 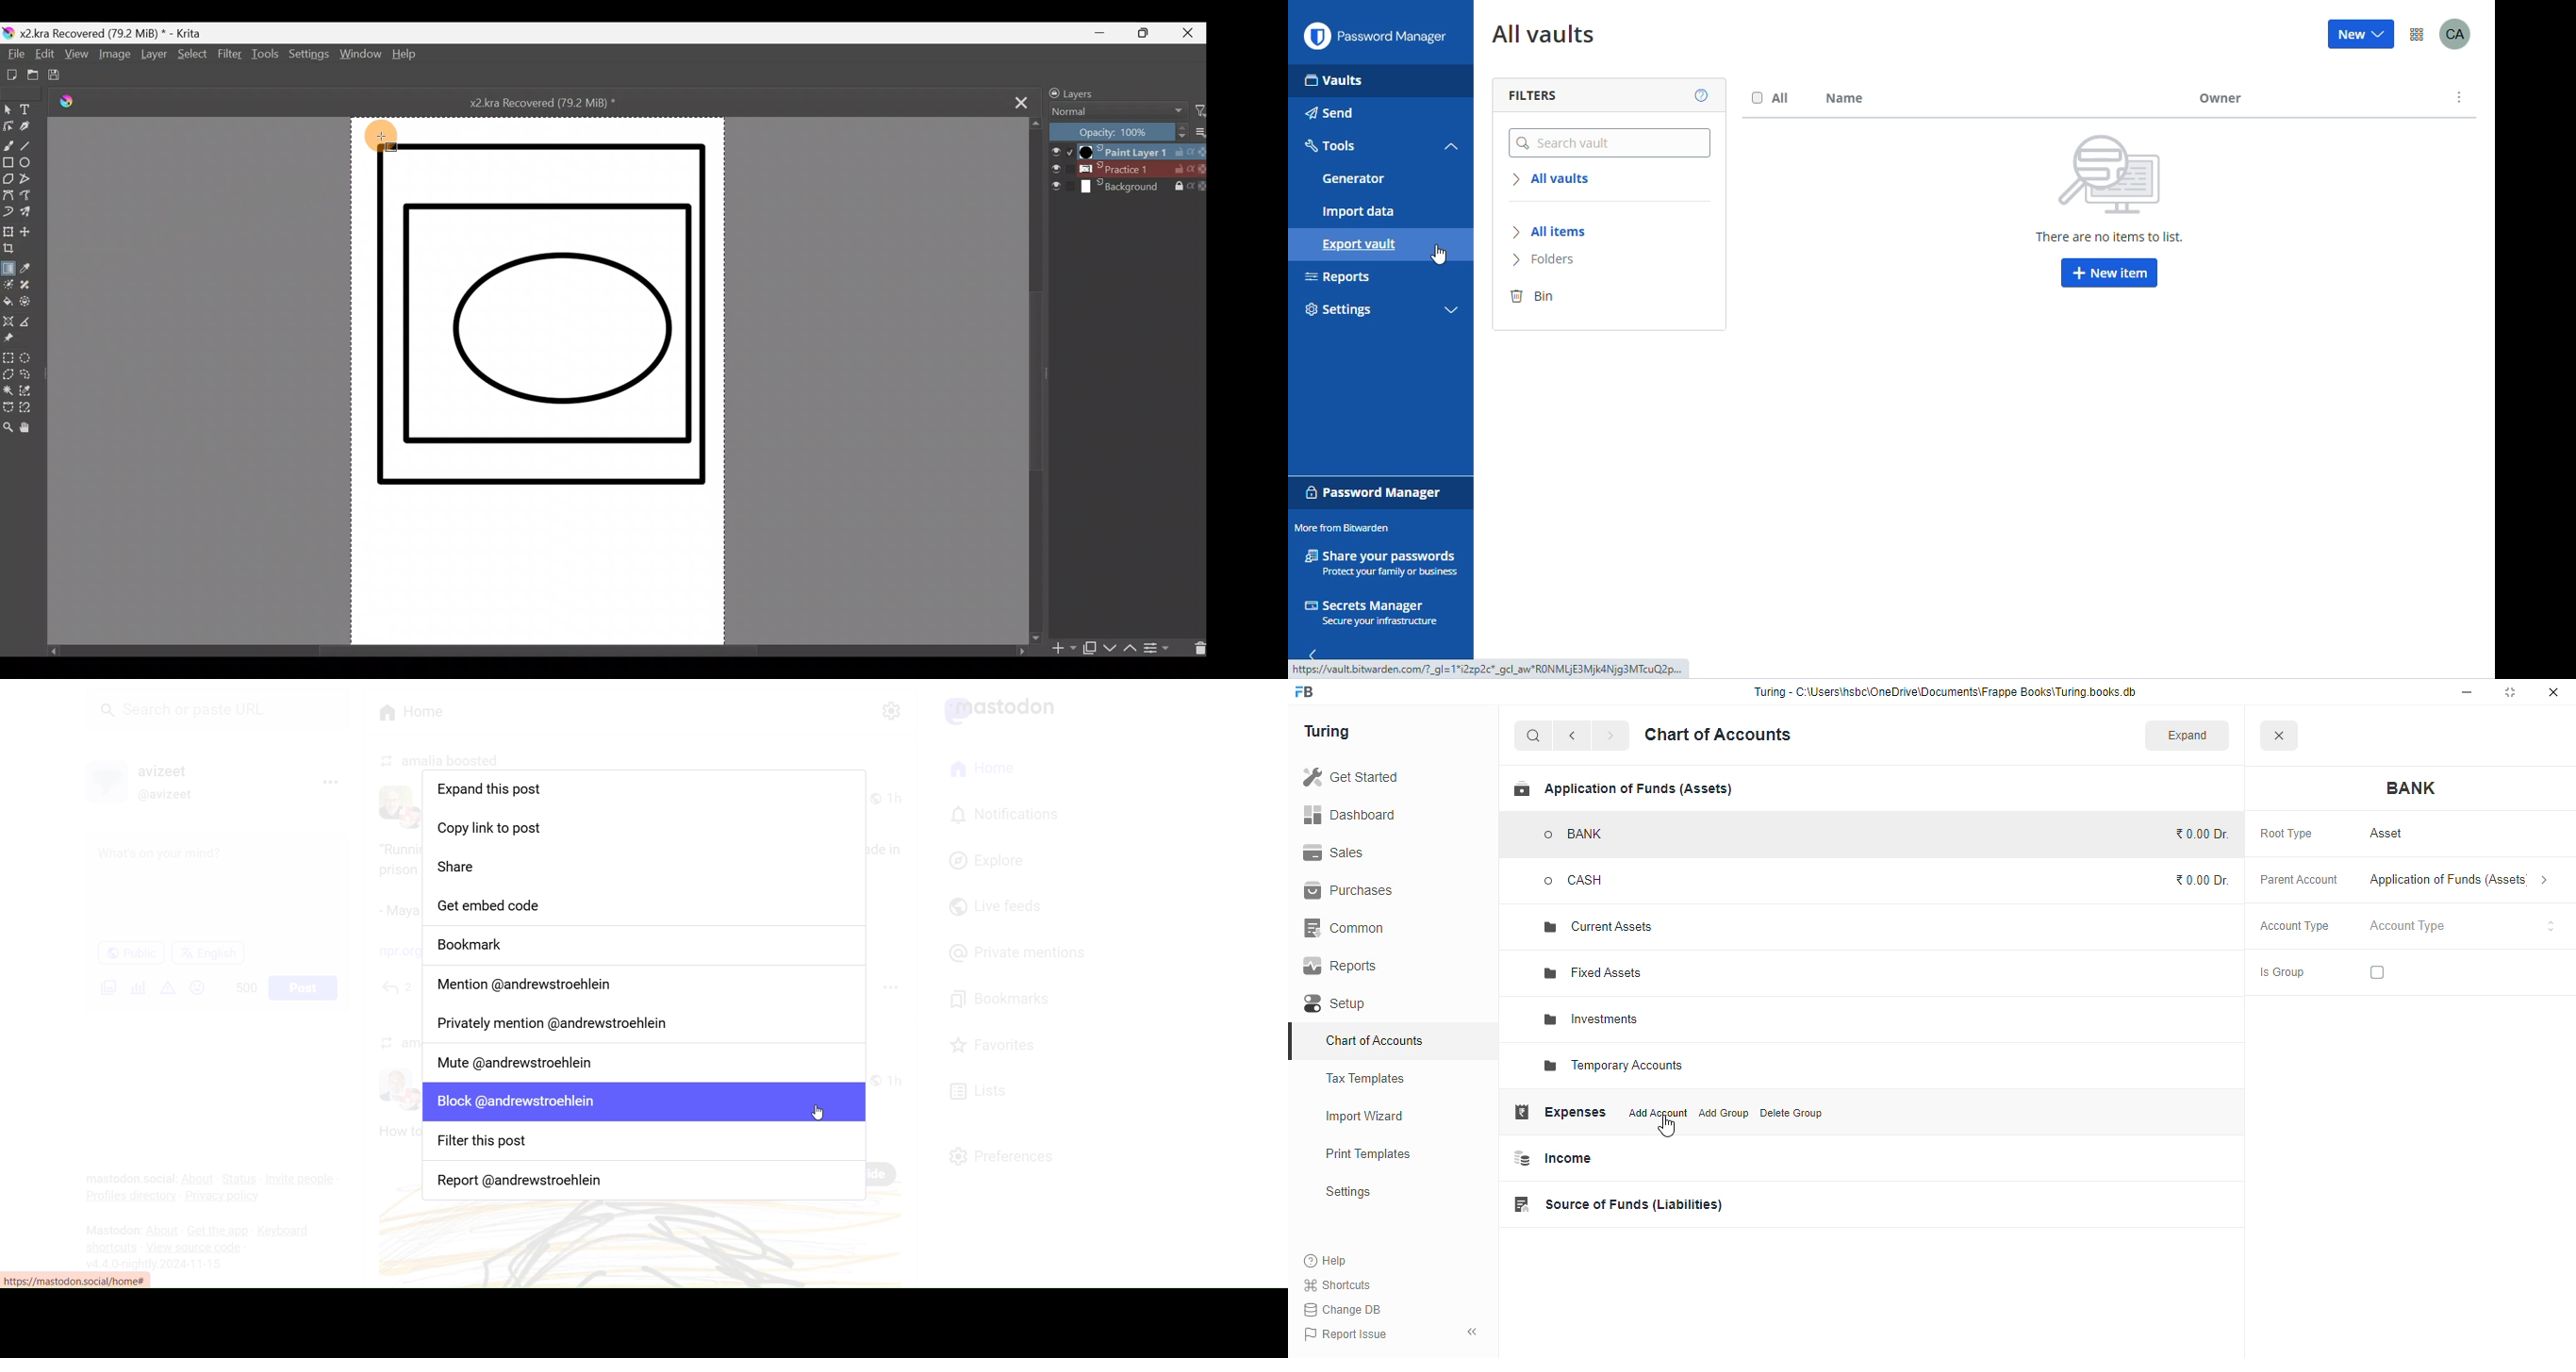 What do you see at coordinates (31, 326) in the screenshot?
I see `Measure the distance between two points` at bounding box center [31, 326].